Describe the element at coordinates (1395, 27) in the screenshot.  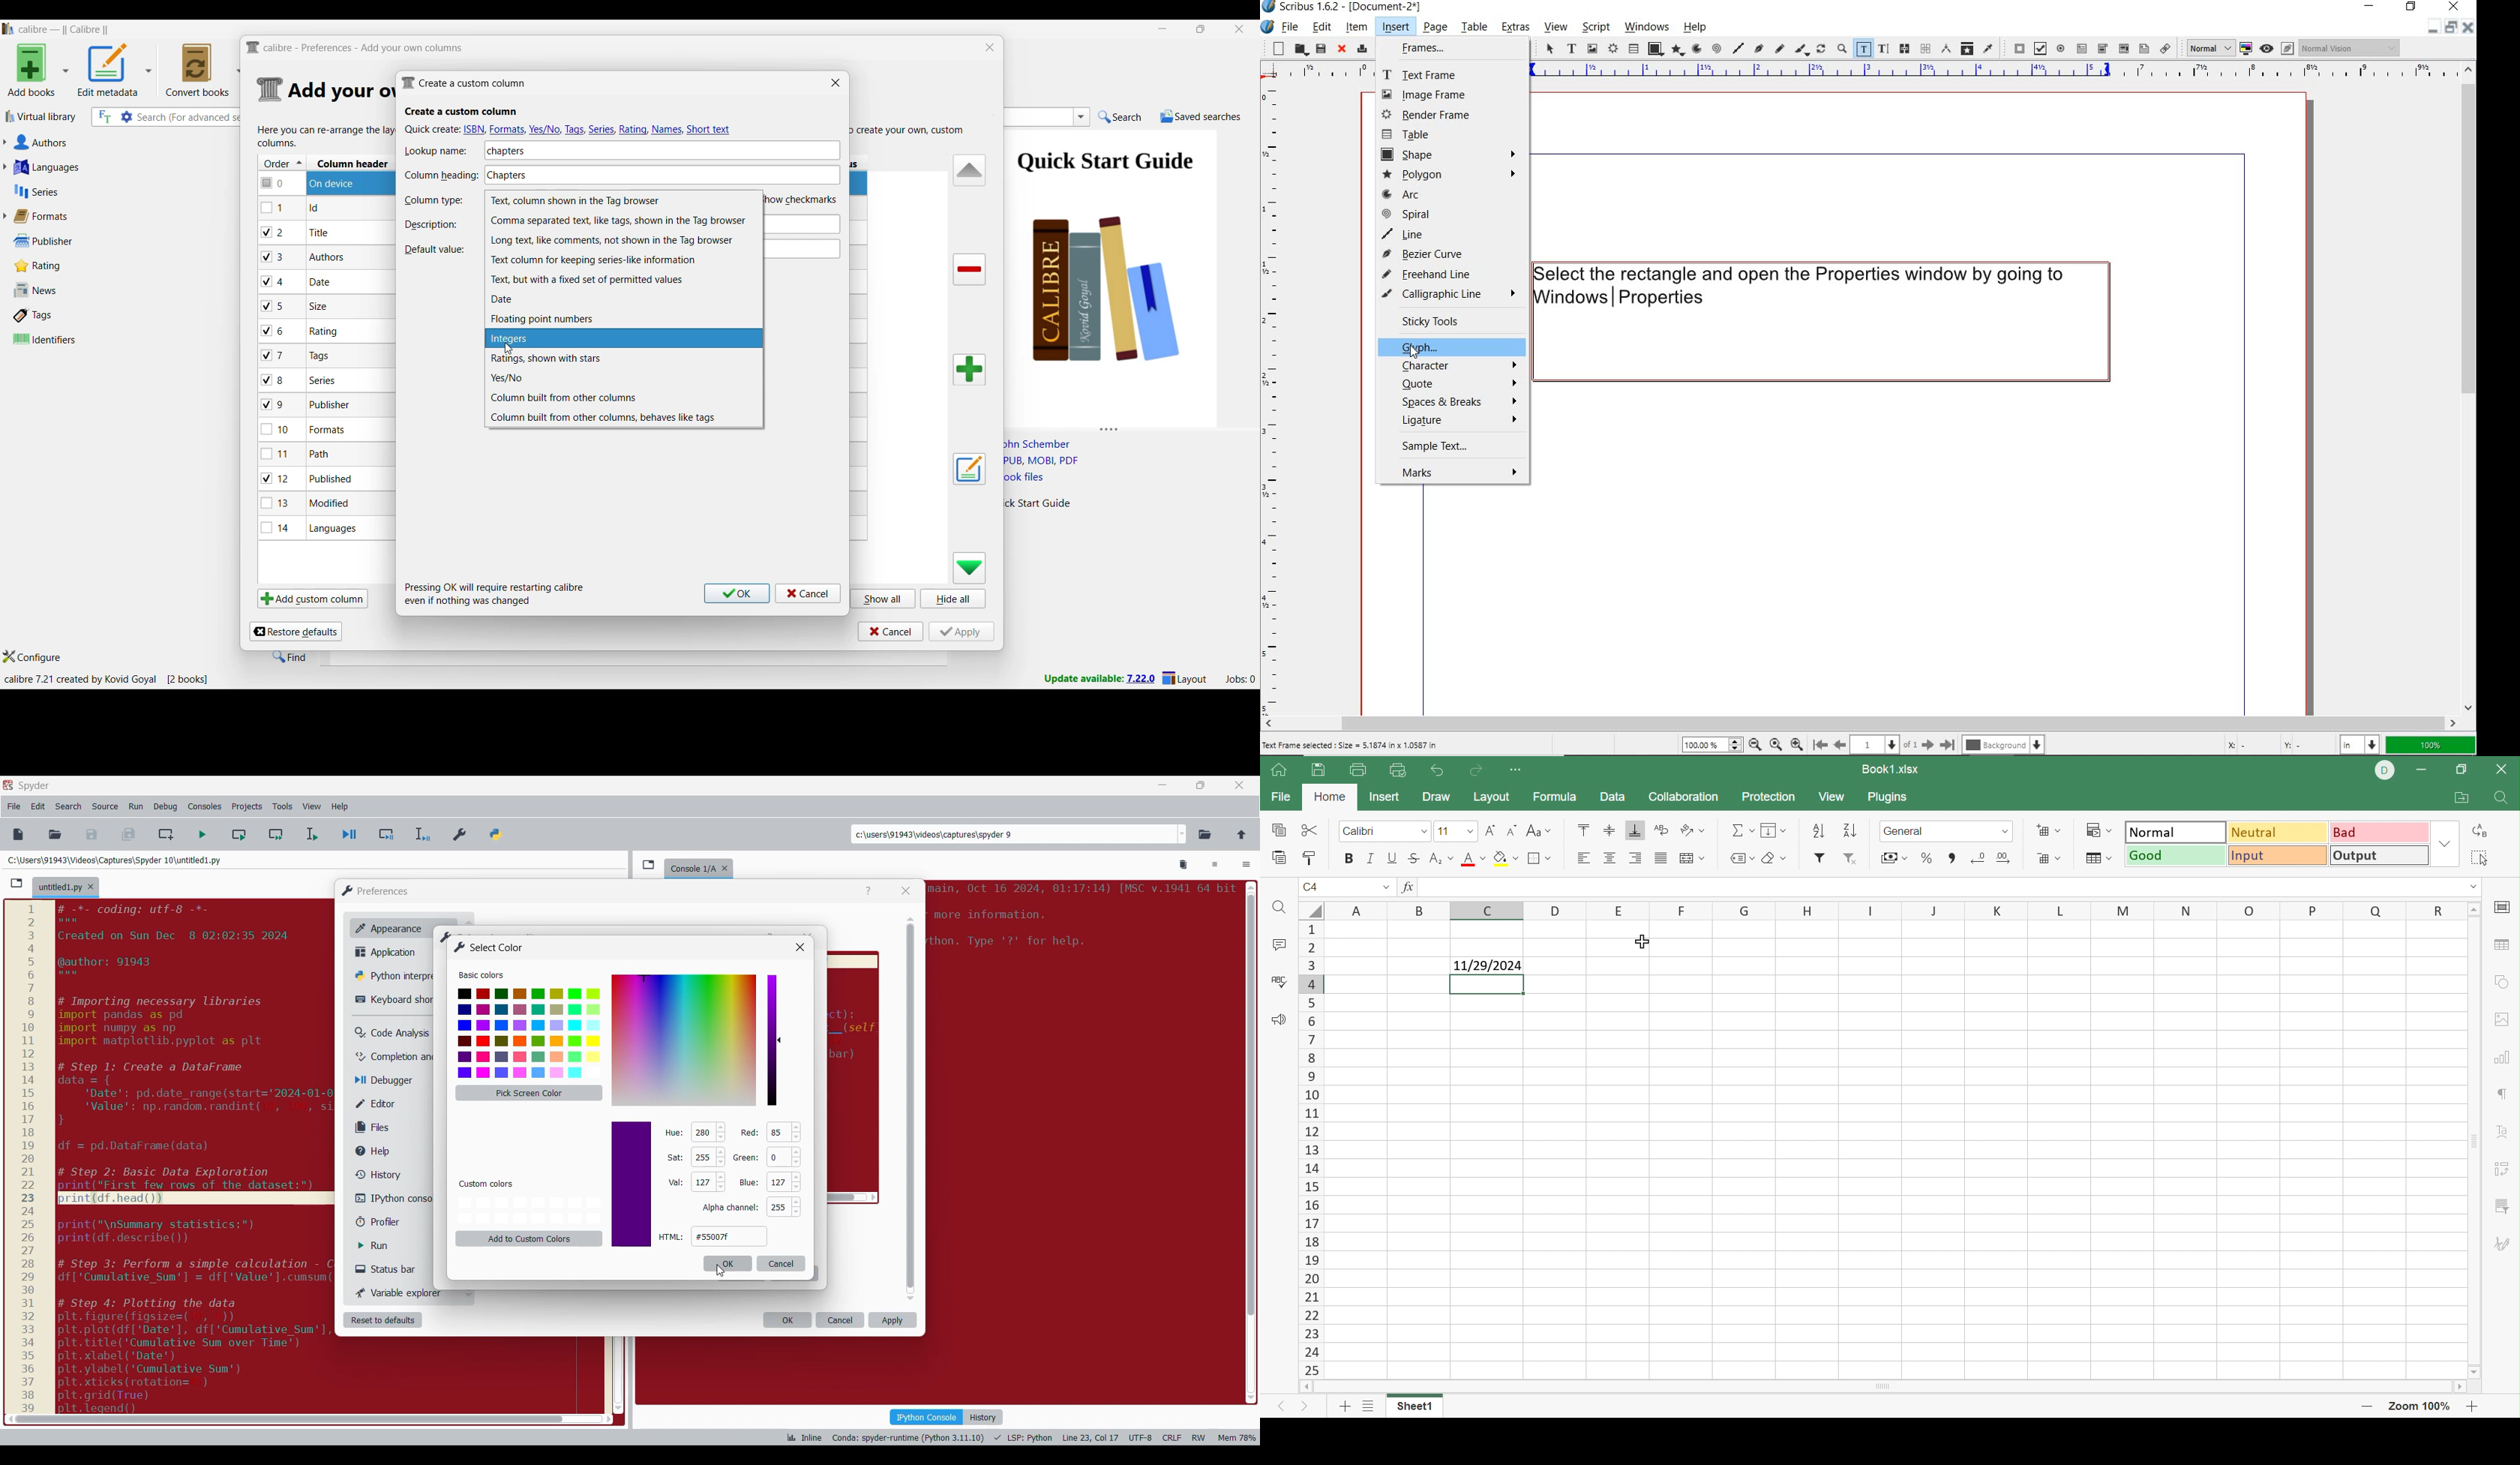
I see `insert` at that location.